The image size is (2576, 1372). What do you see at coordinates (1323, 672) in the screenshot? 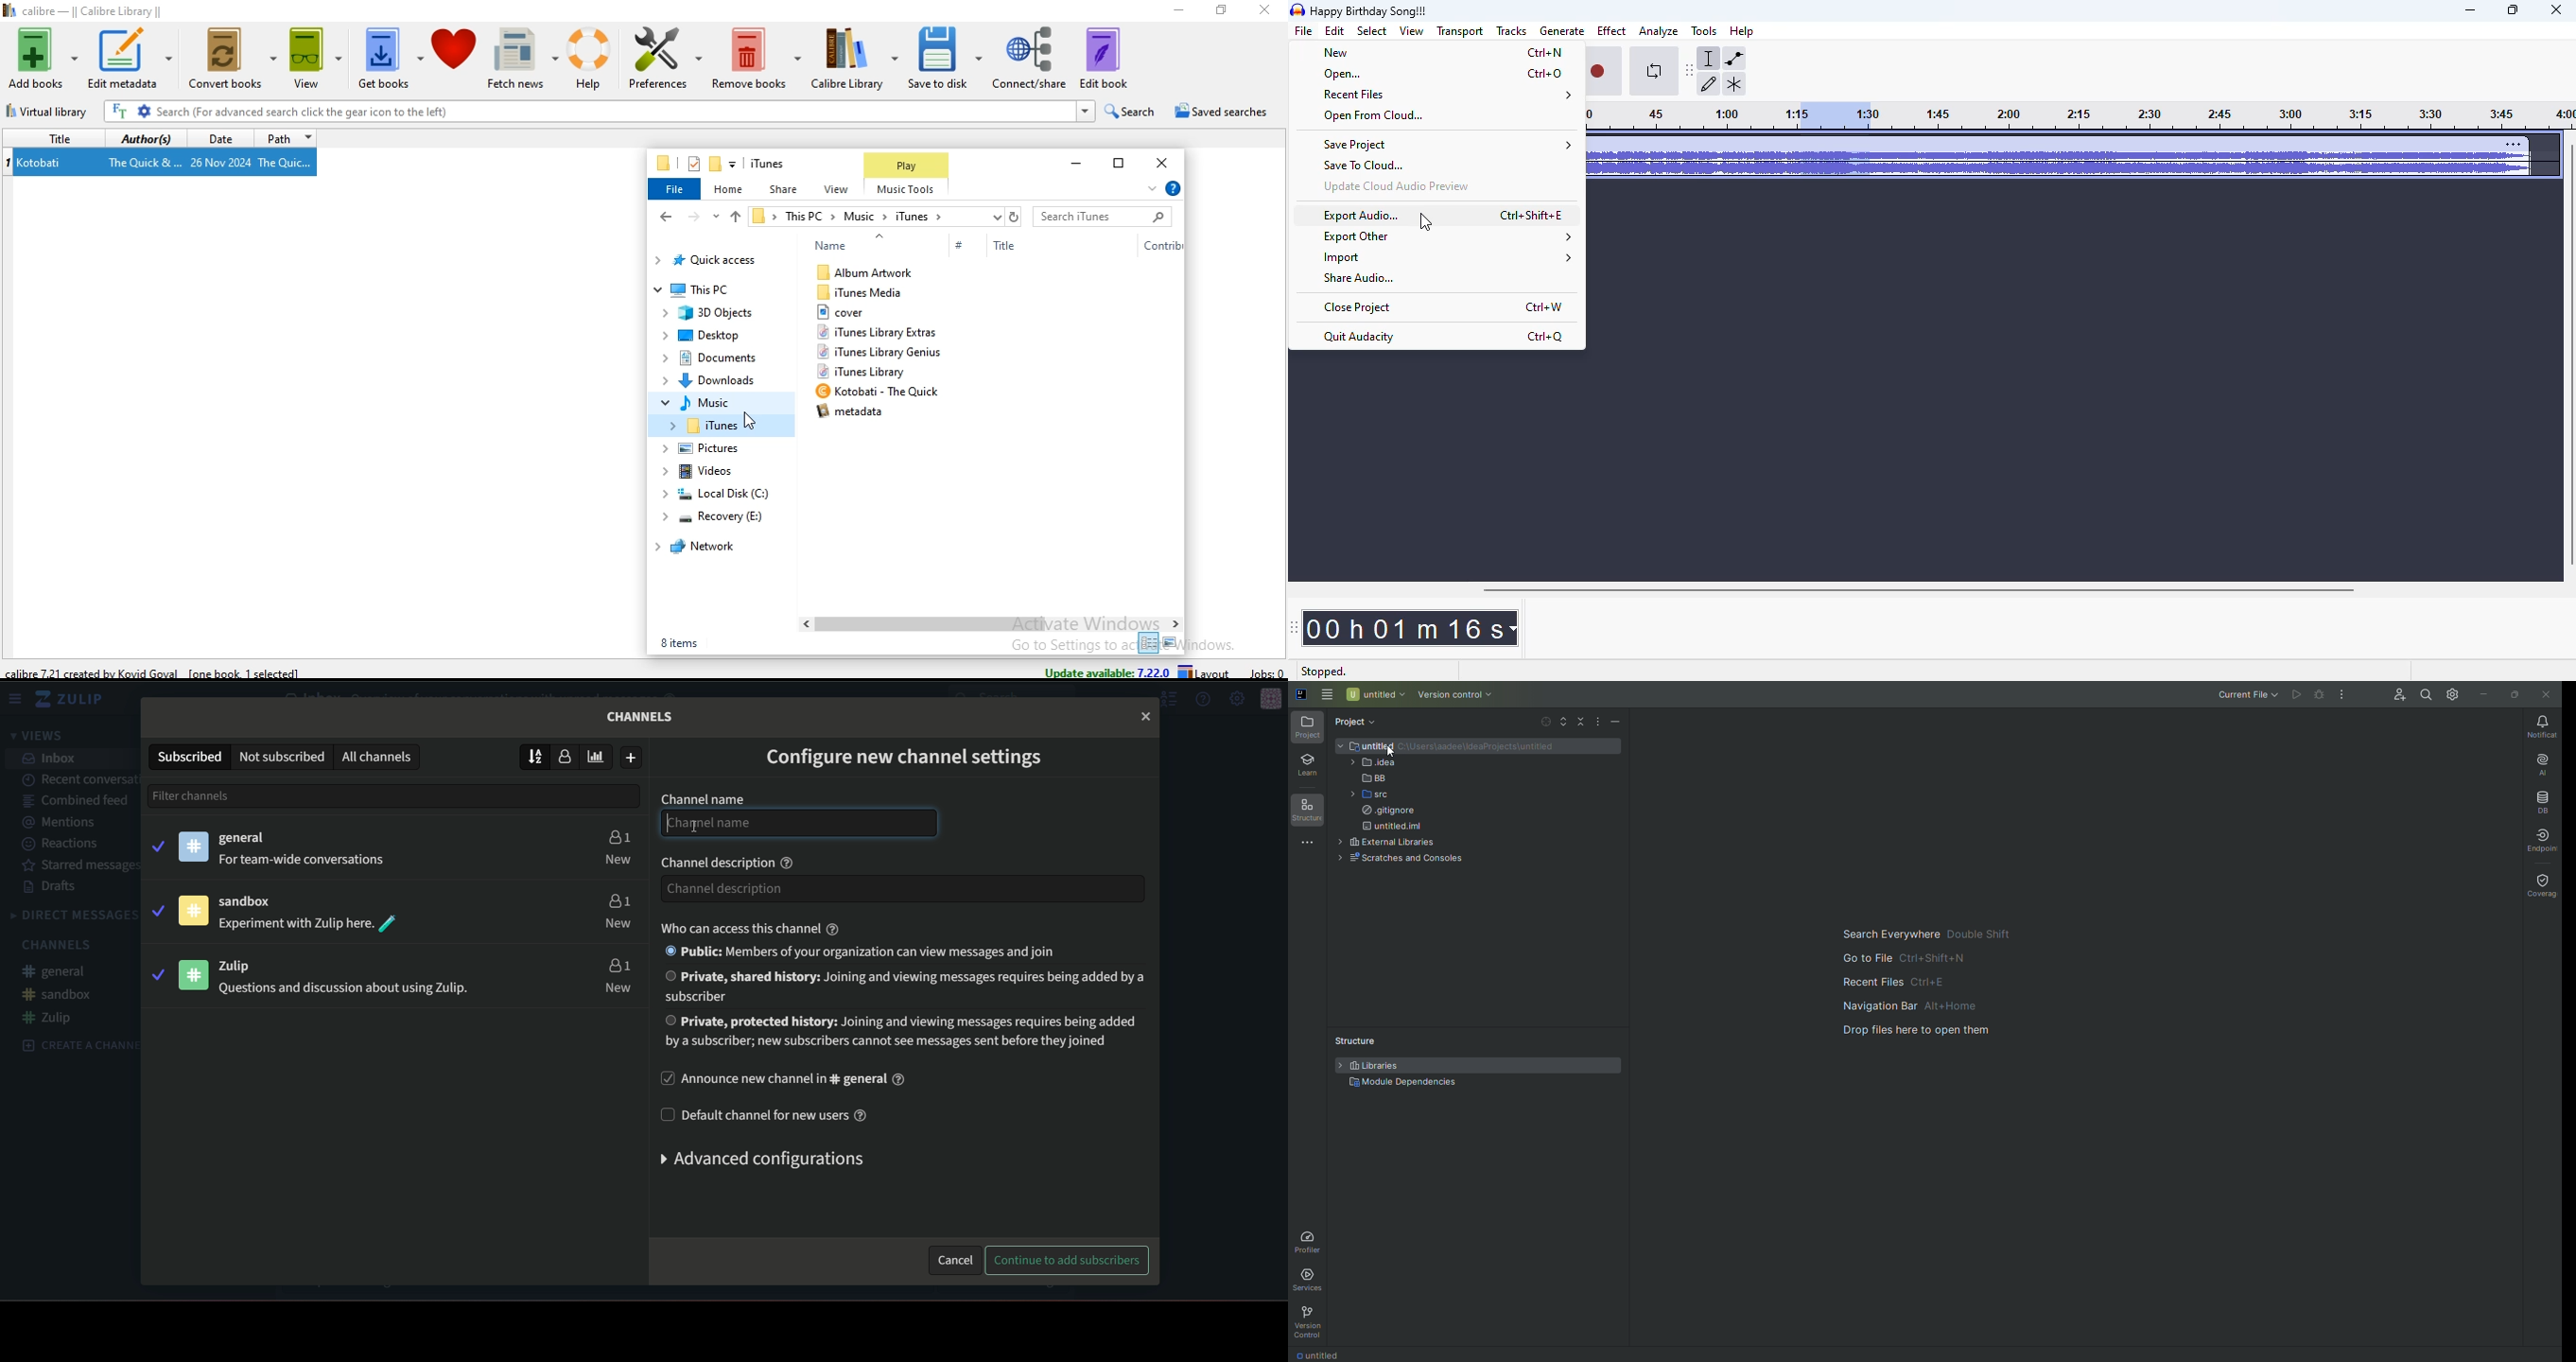
I see `stopped.` at bounding box center [1323, 672].